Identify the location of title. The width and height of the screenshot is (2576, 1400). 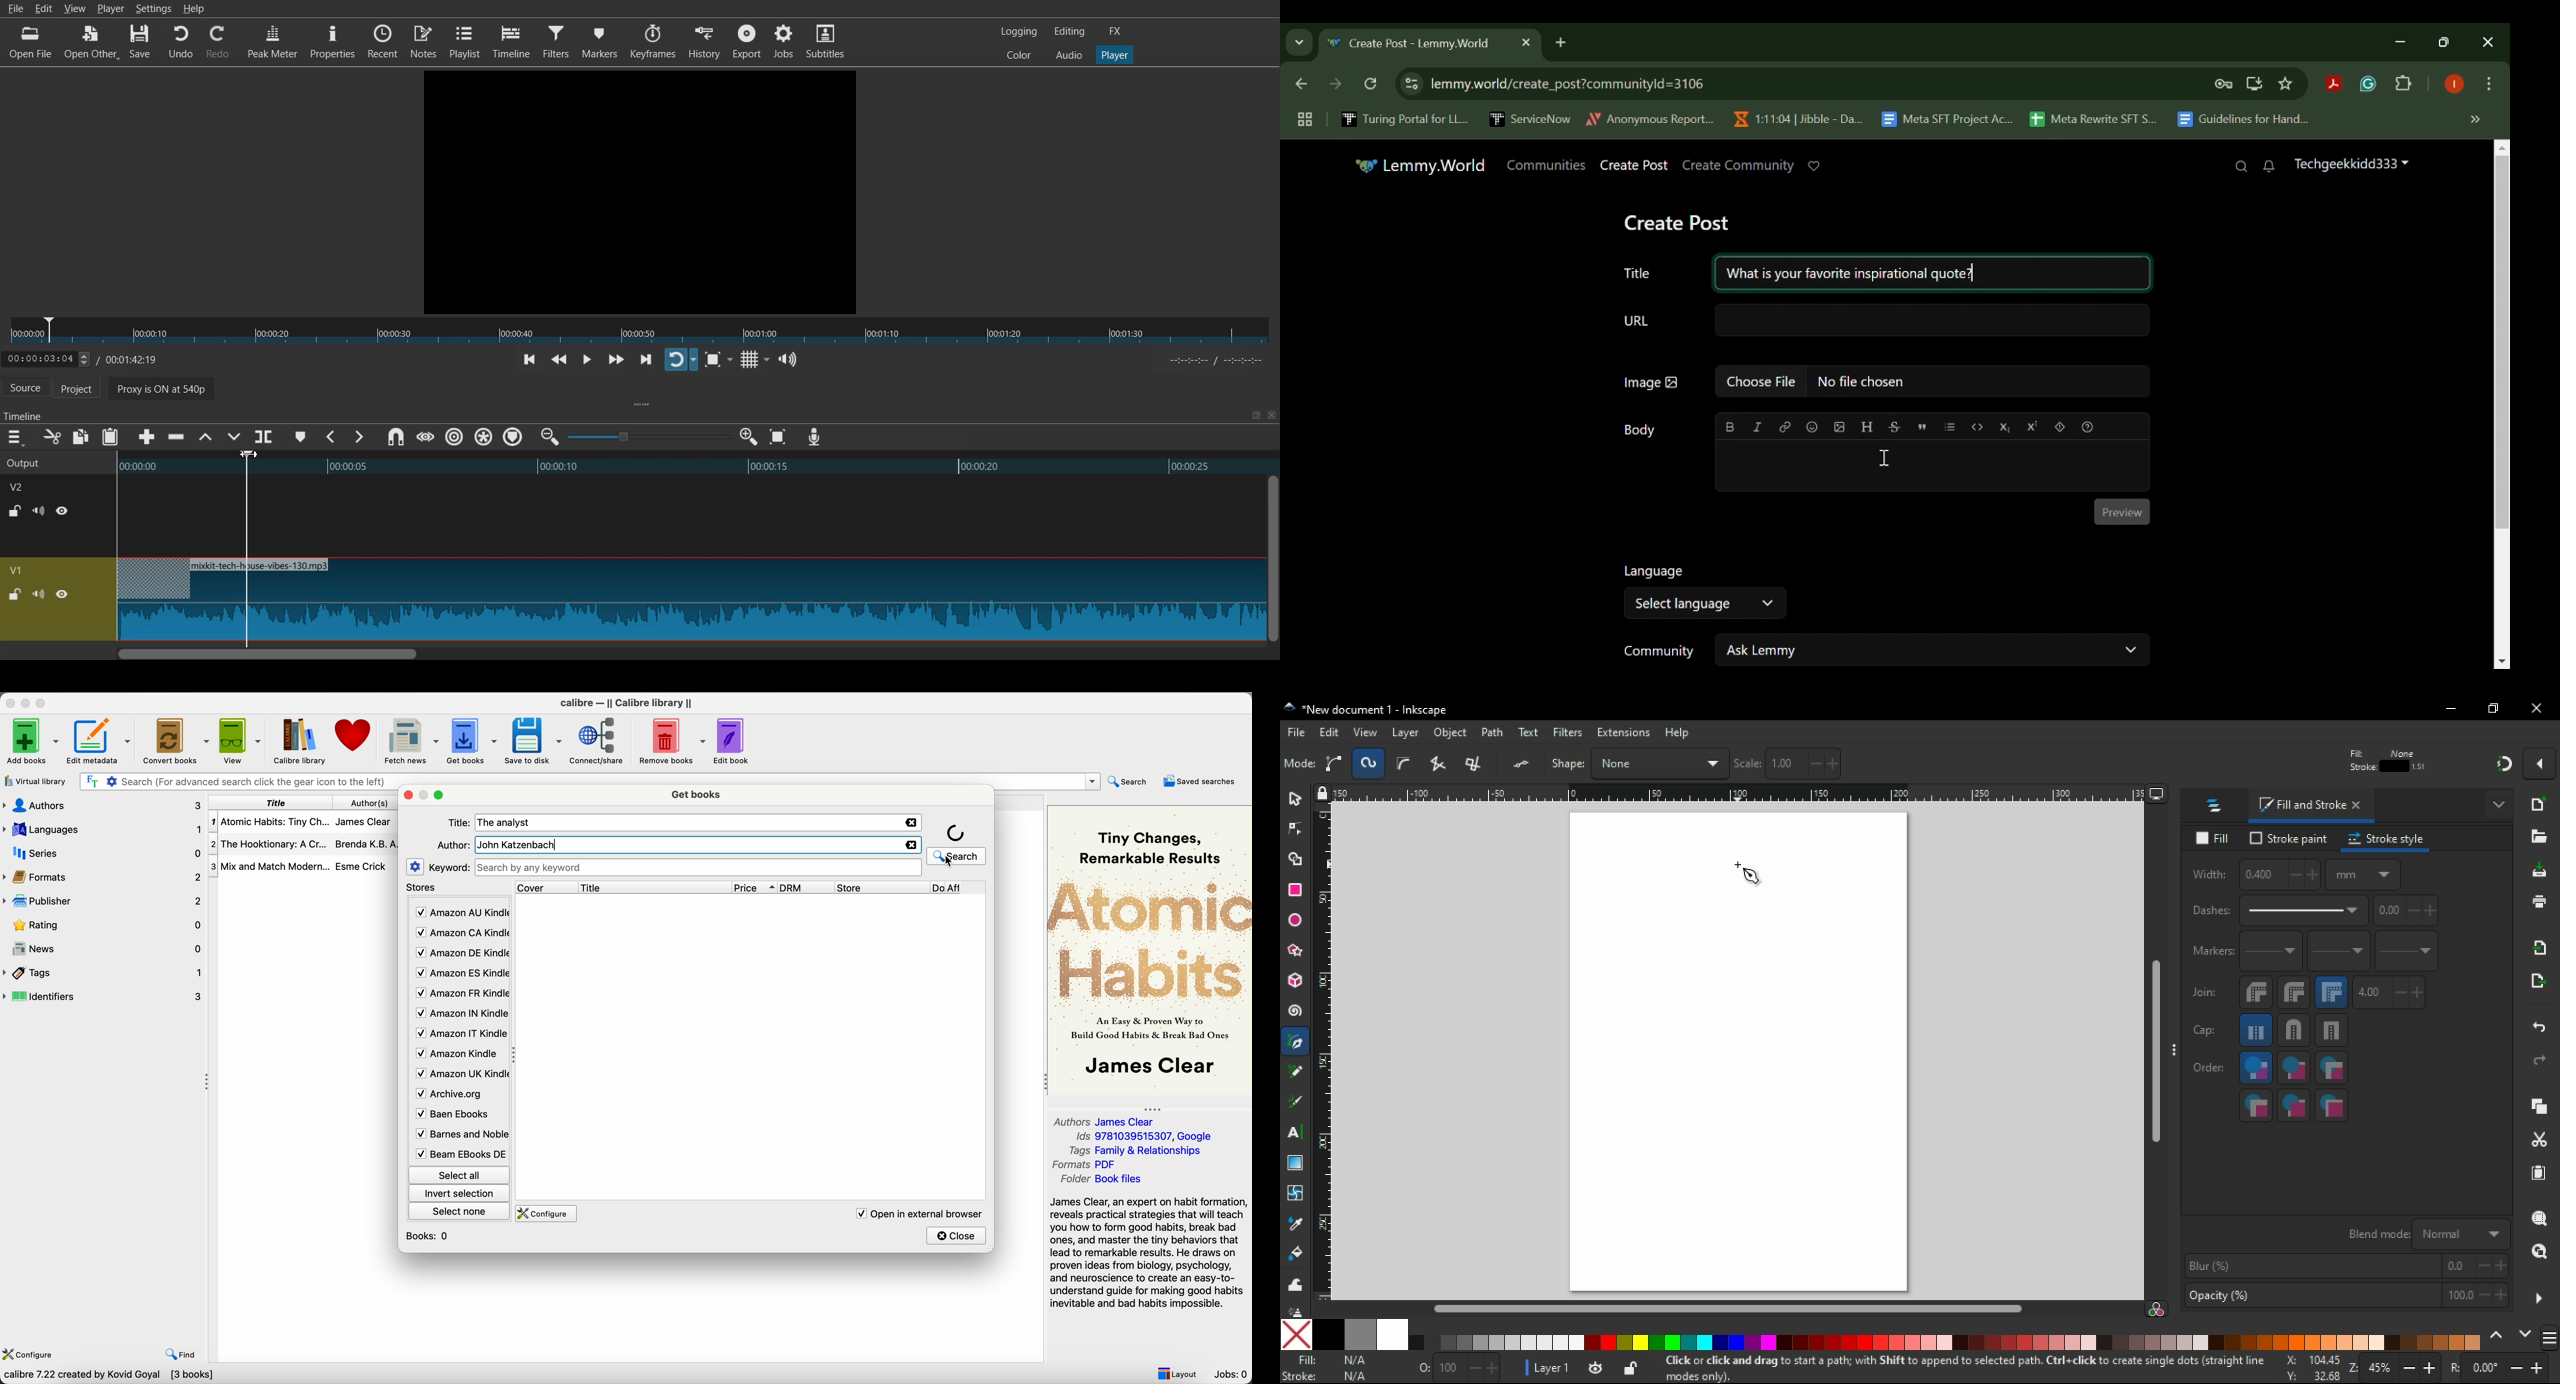
(654, 887).